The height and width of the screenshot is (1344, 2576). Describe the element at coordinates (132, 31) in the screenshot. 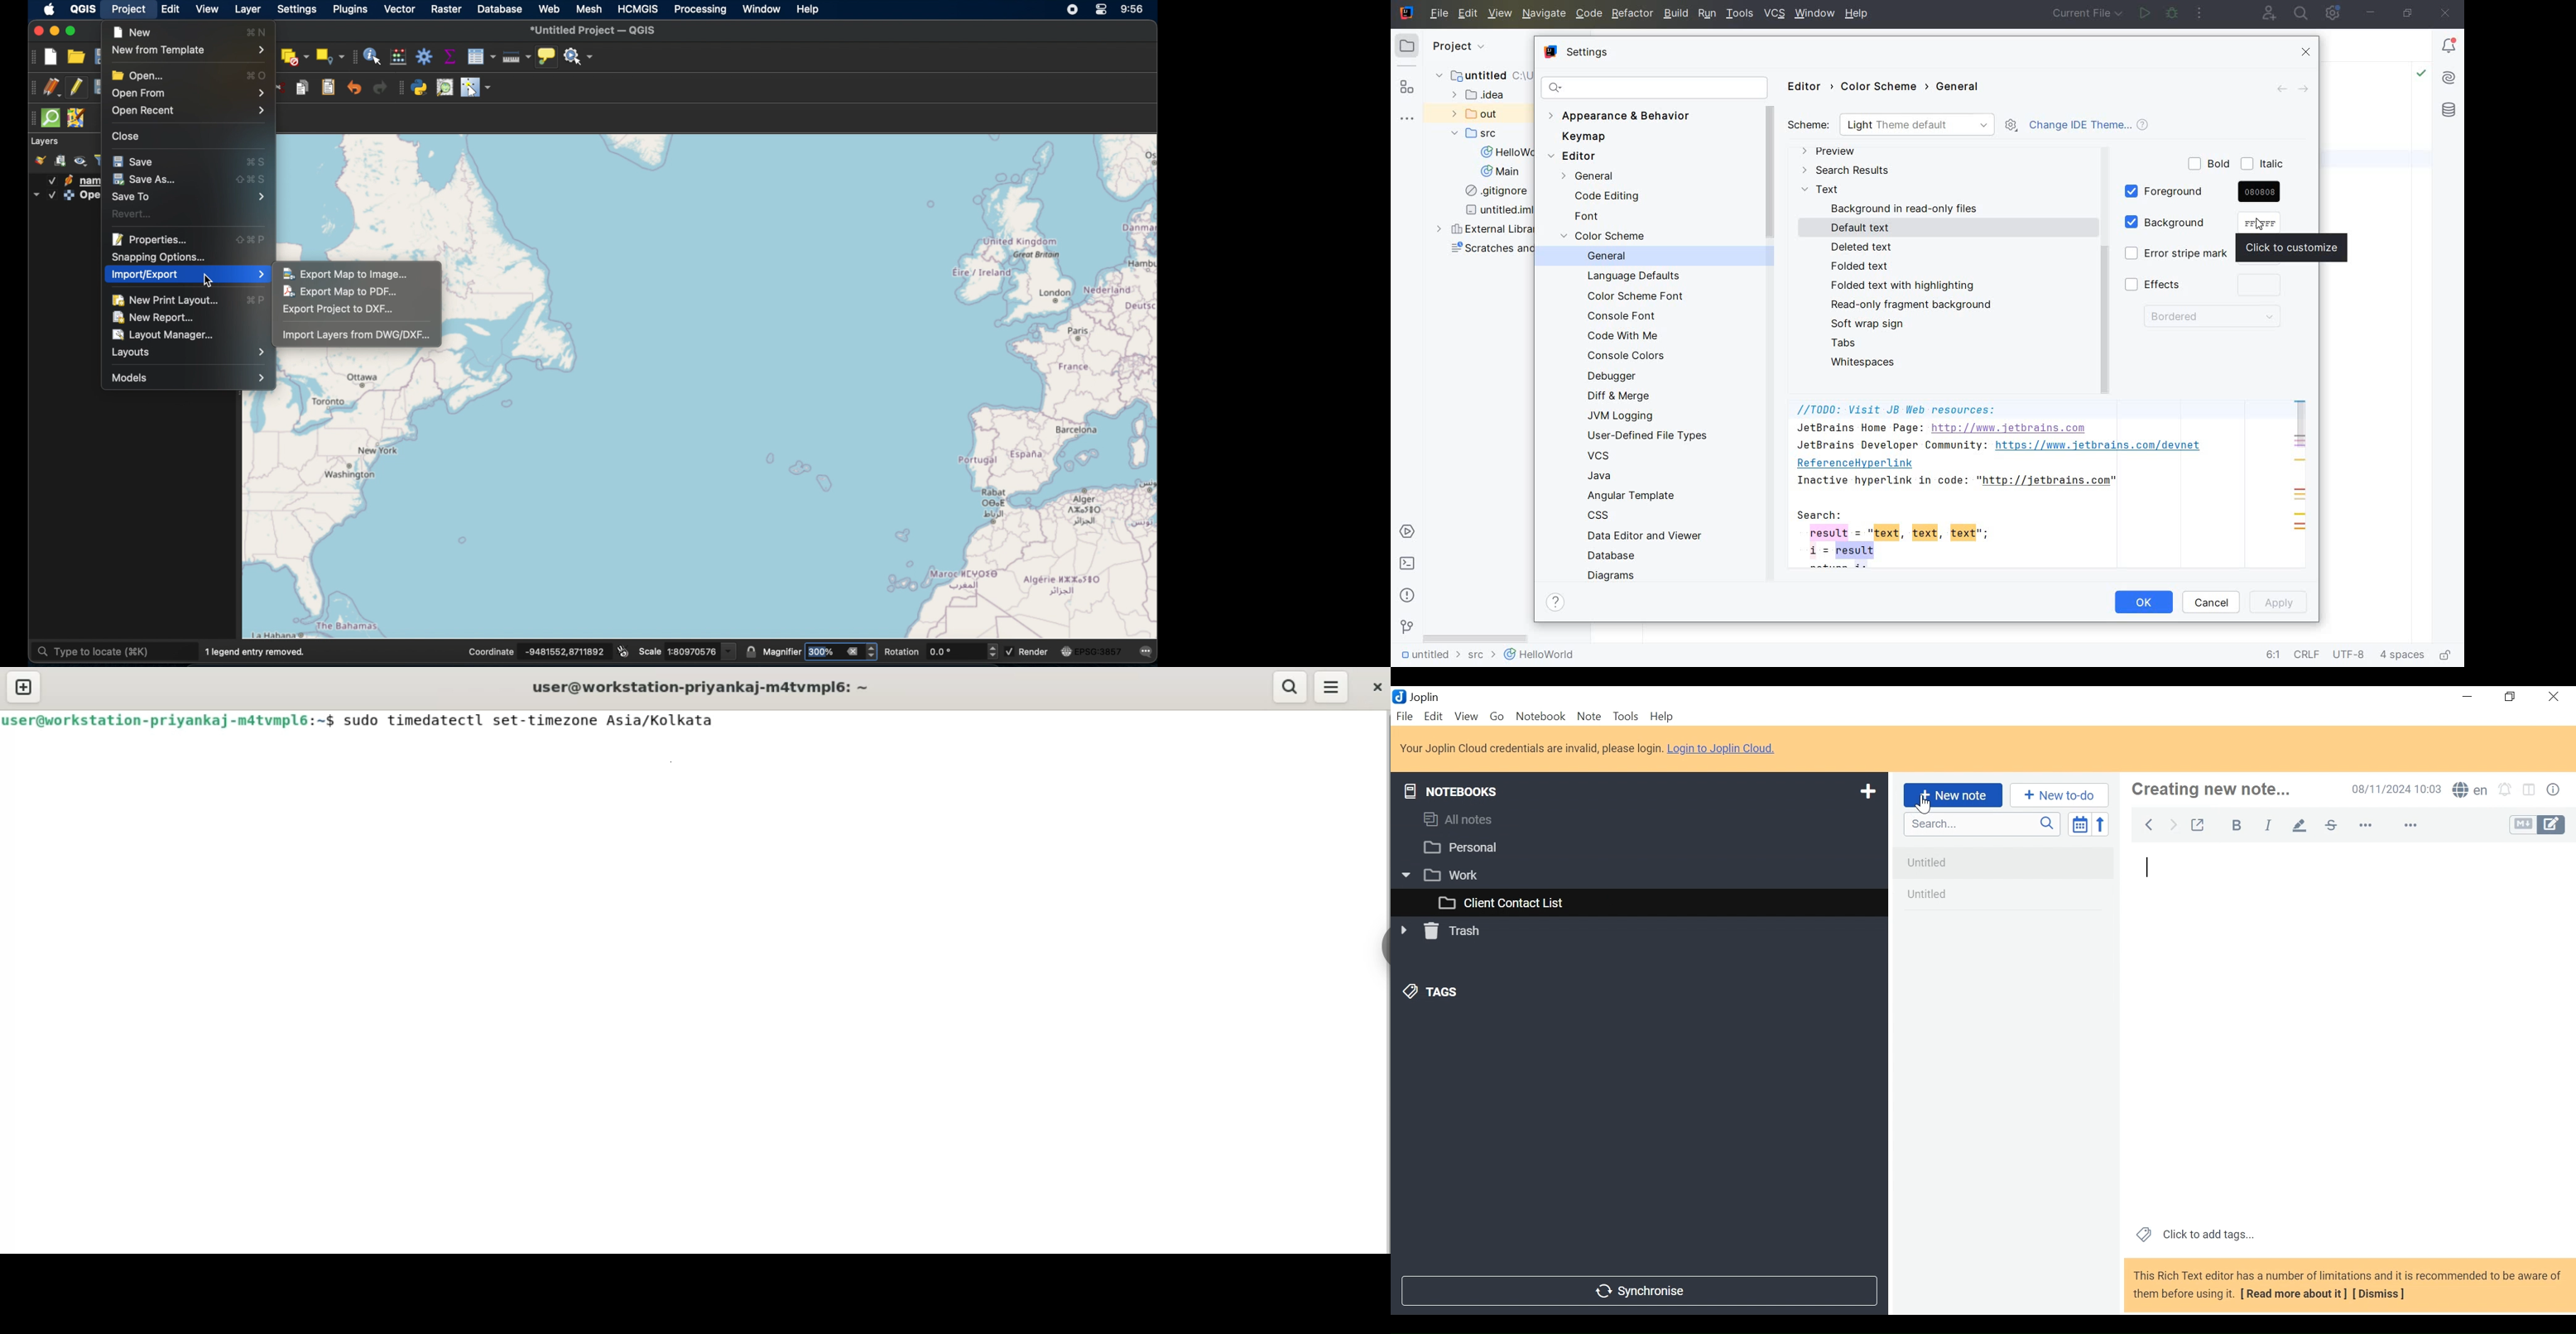

I see `new` at that location.